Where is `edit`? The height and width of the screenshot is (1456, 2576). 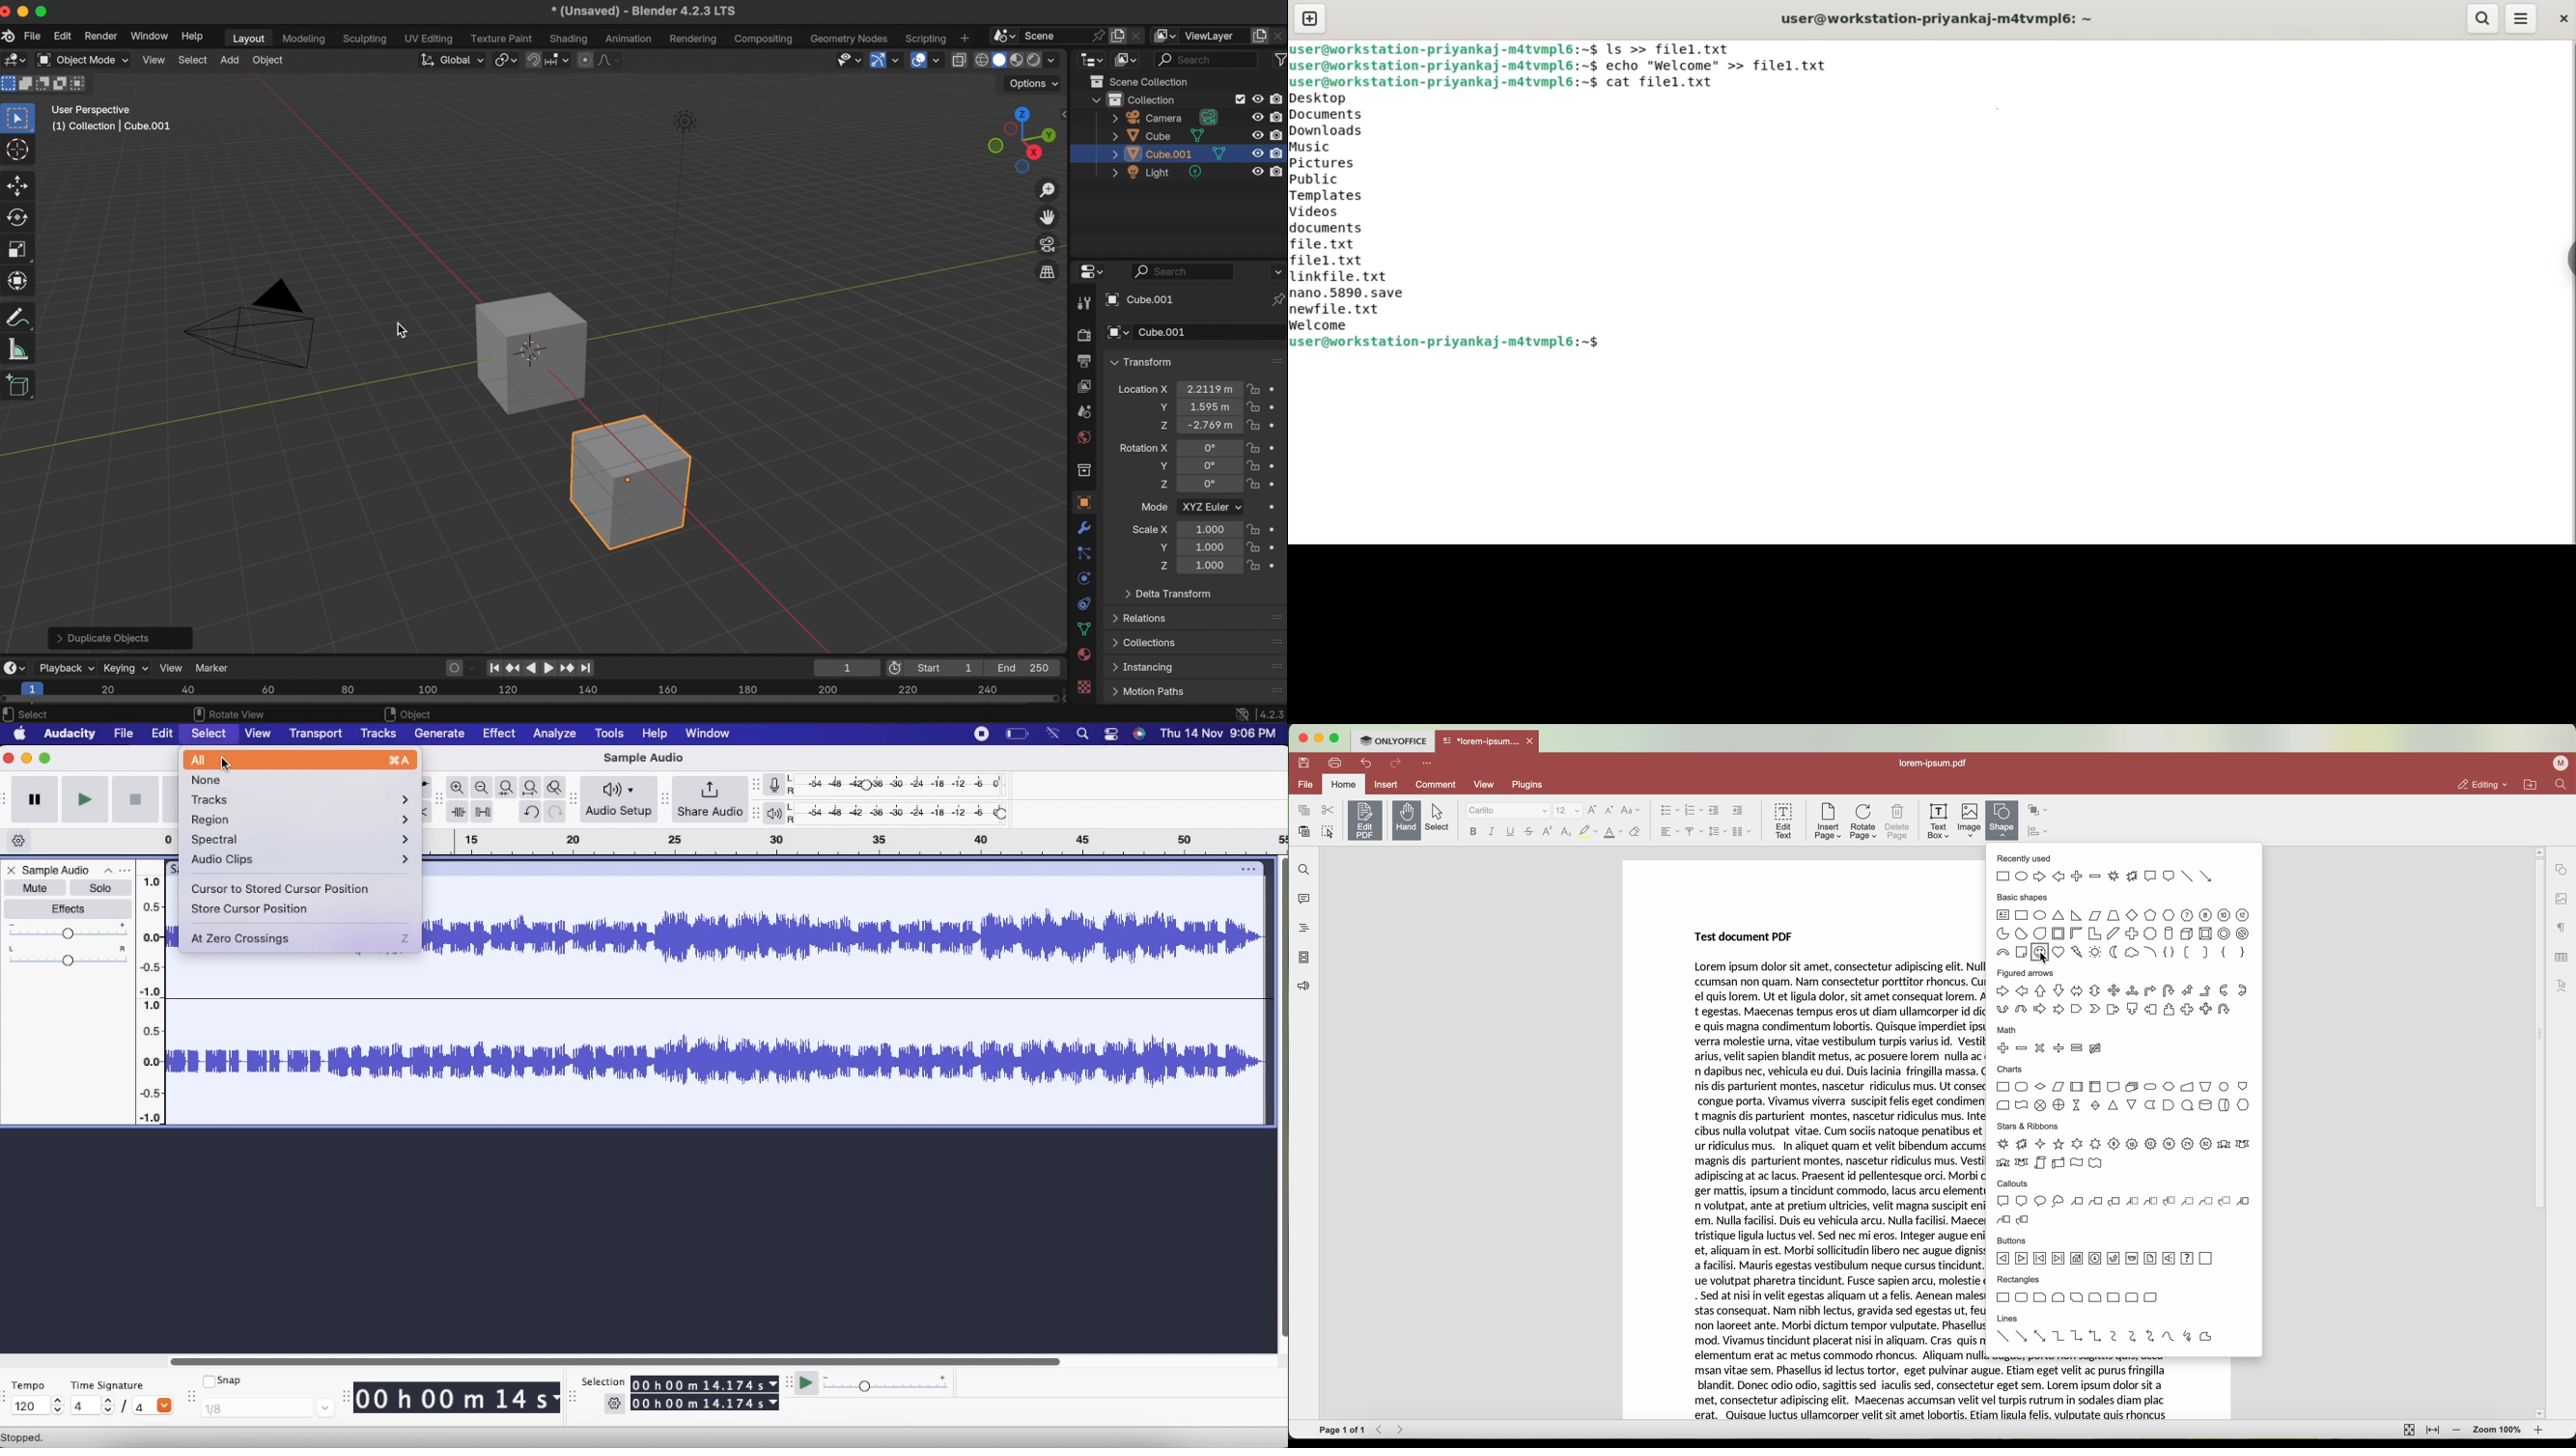 edit is located at coordinates (63, 38).